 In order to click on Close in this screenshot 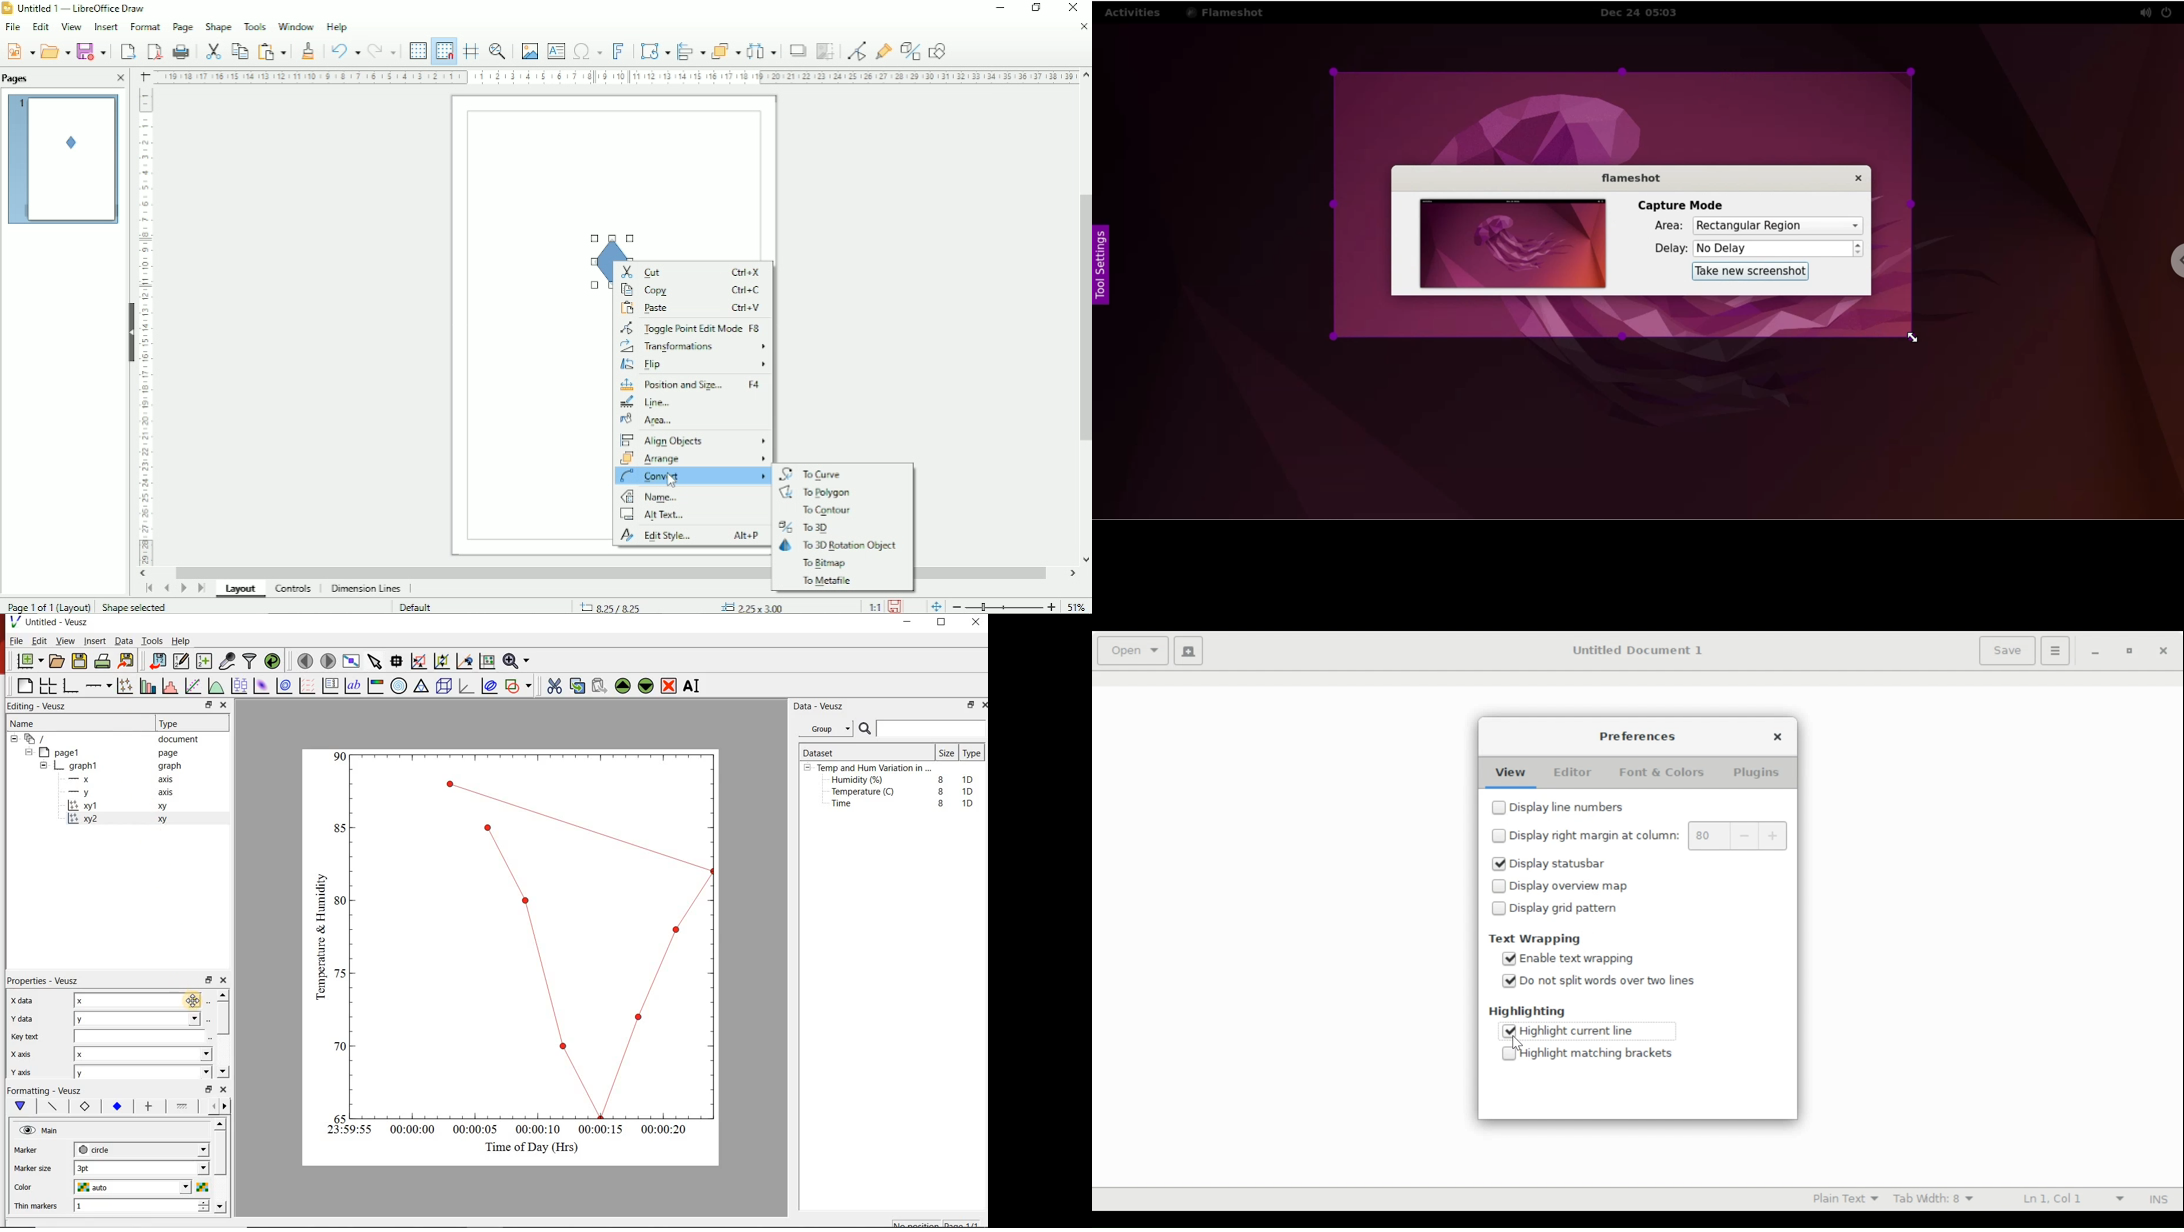, I will do `click(122, 79)`.